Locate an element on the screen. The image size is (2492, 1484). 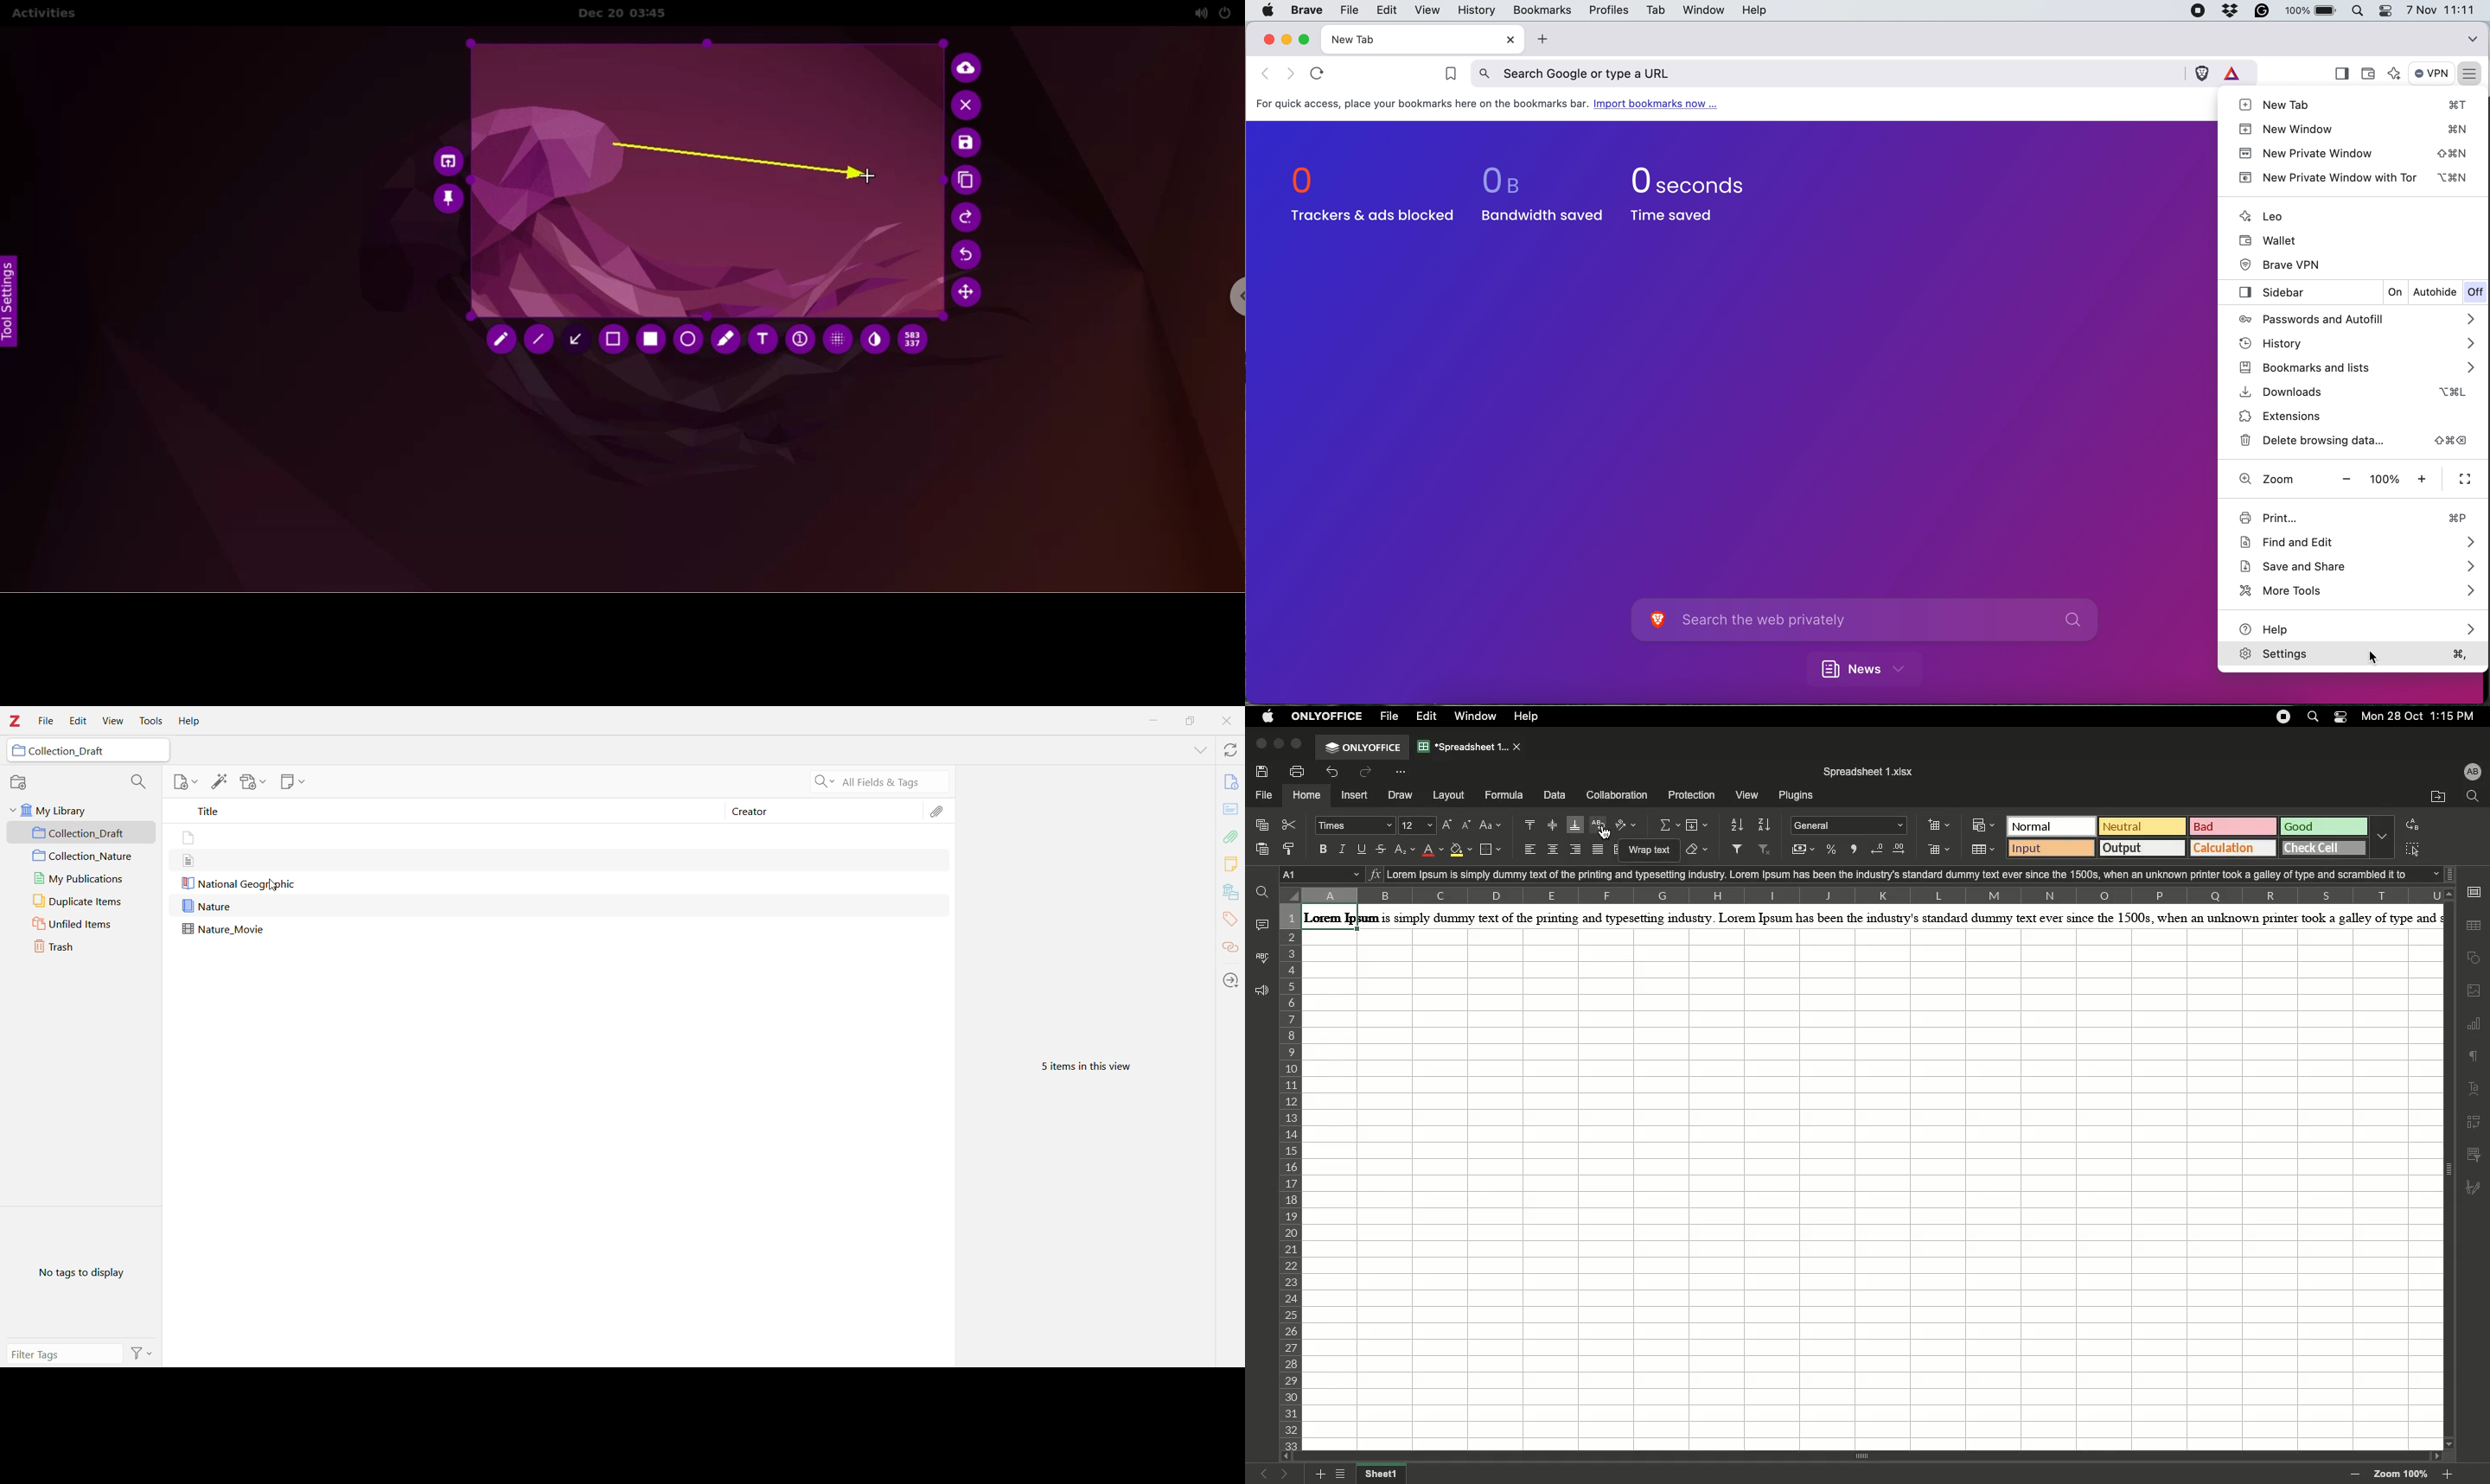
new tab is located at coordinates (1404, 39).